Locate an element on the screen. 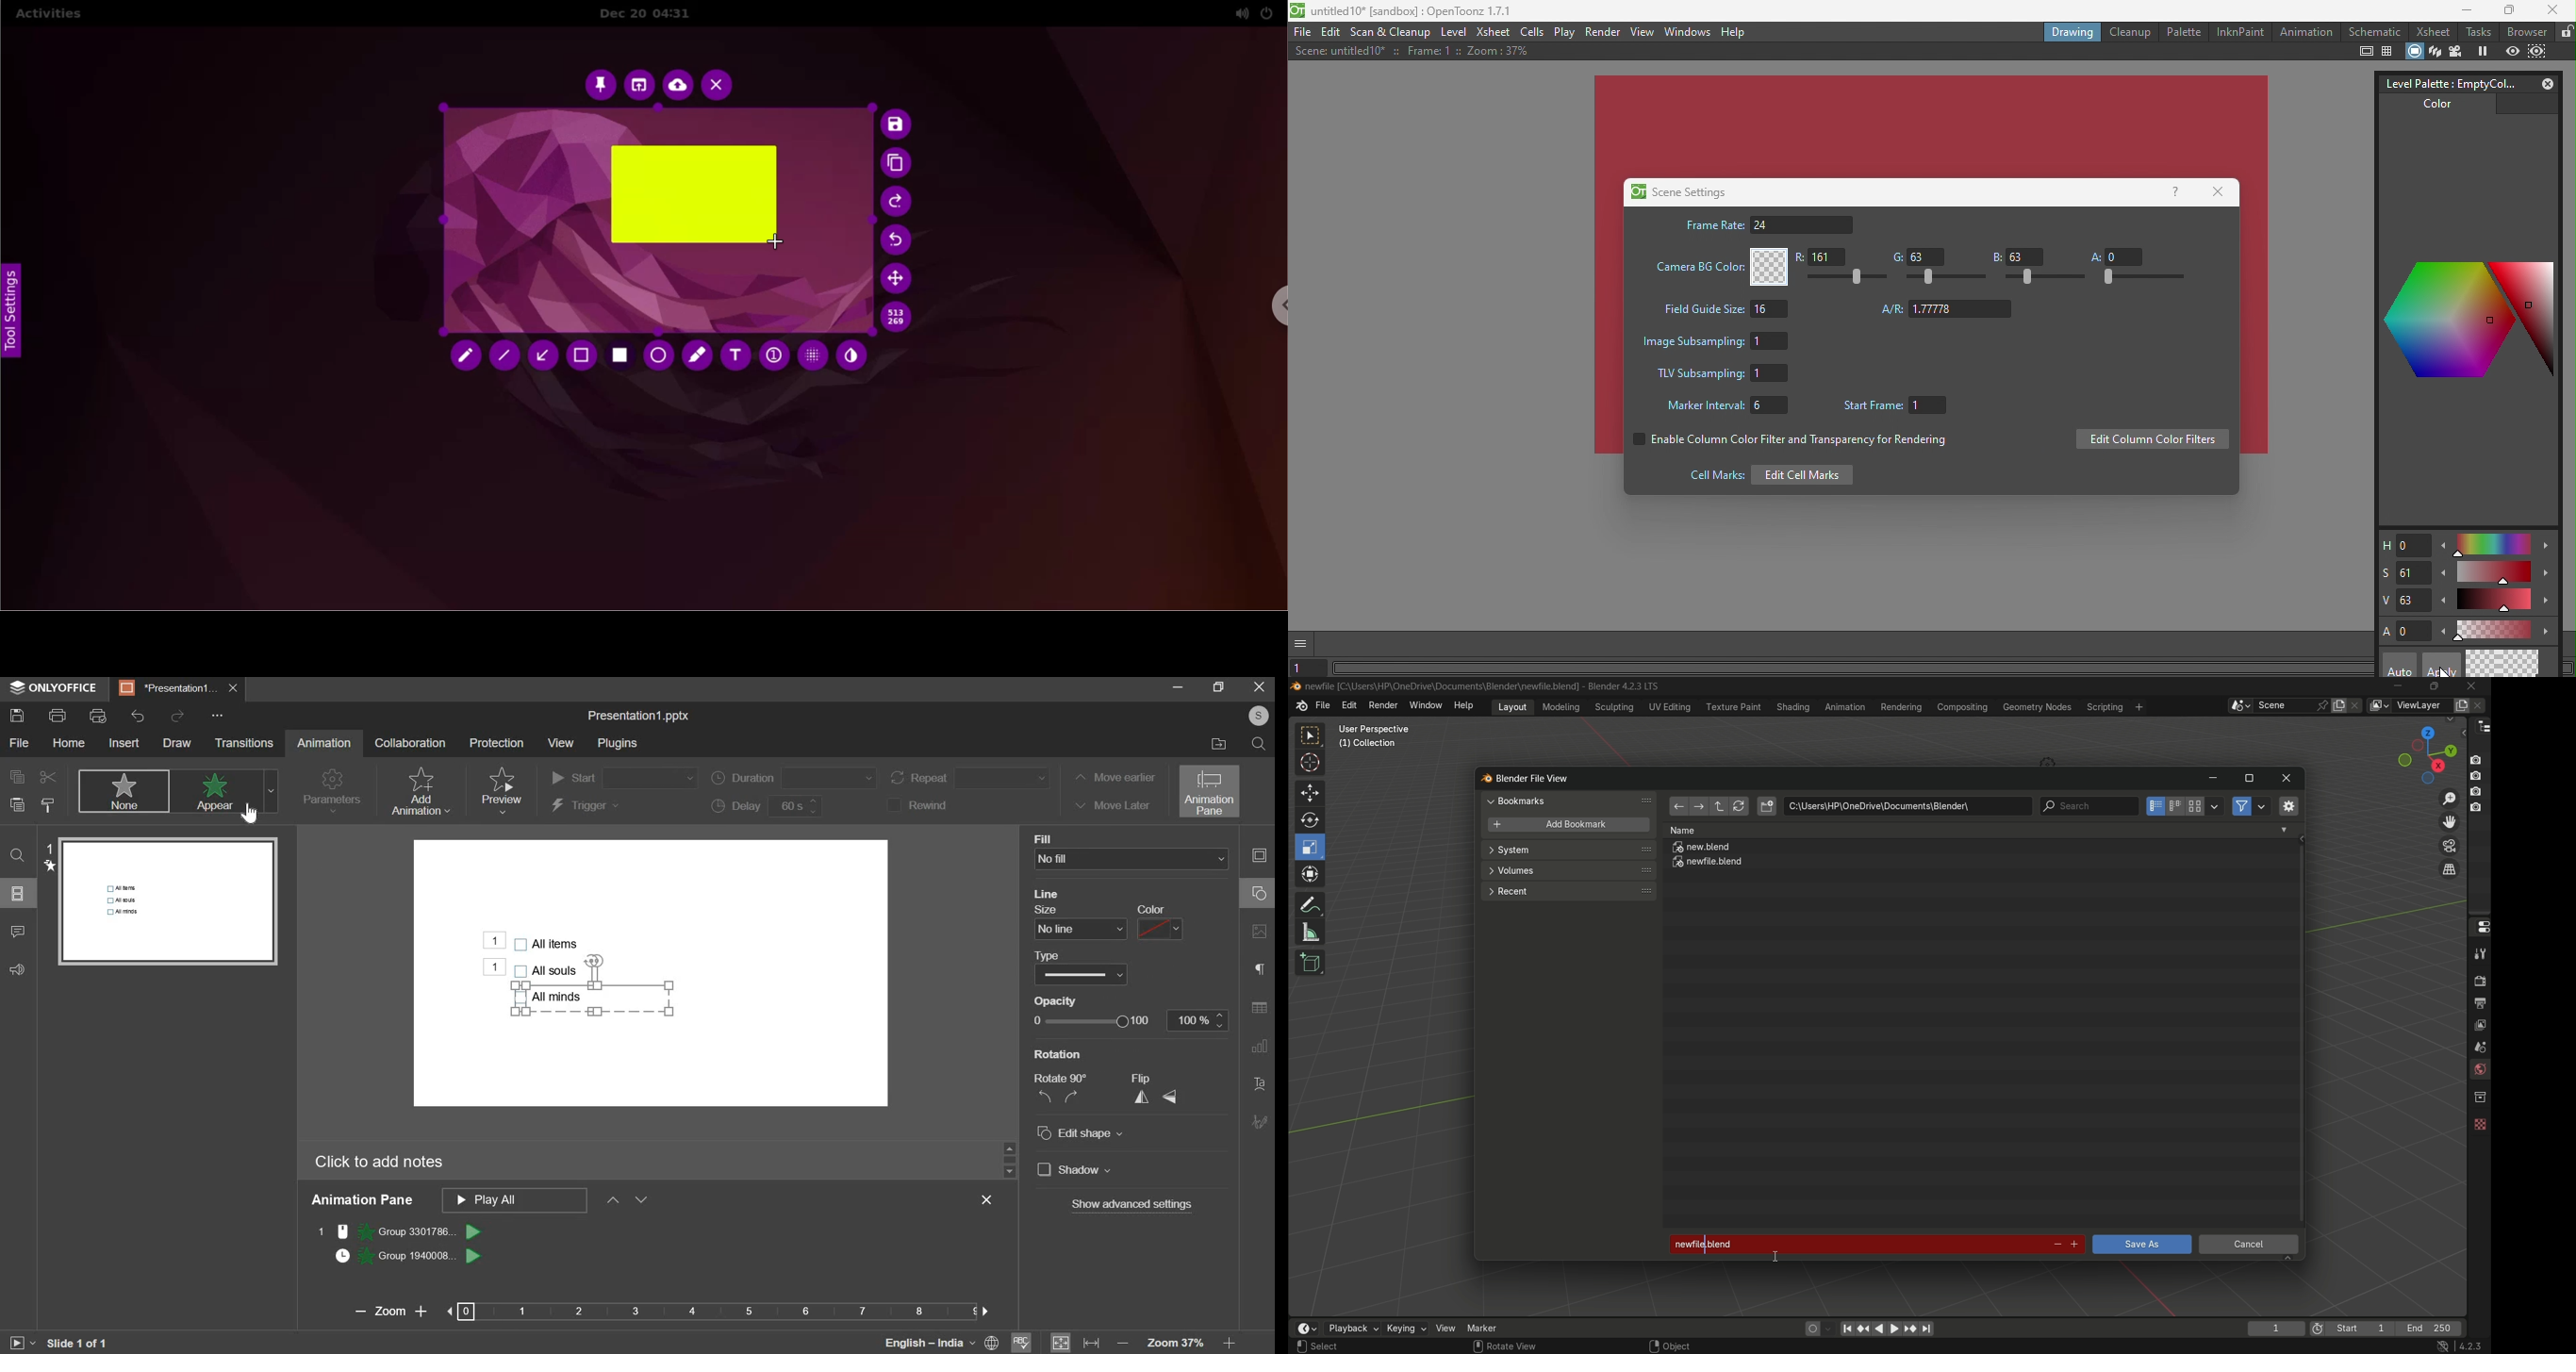 This screenshot has width=2576, height=1372. animation pane order is located at coordinates (514, 1200).